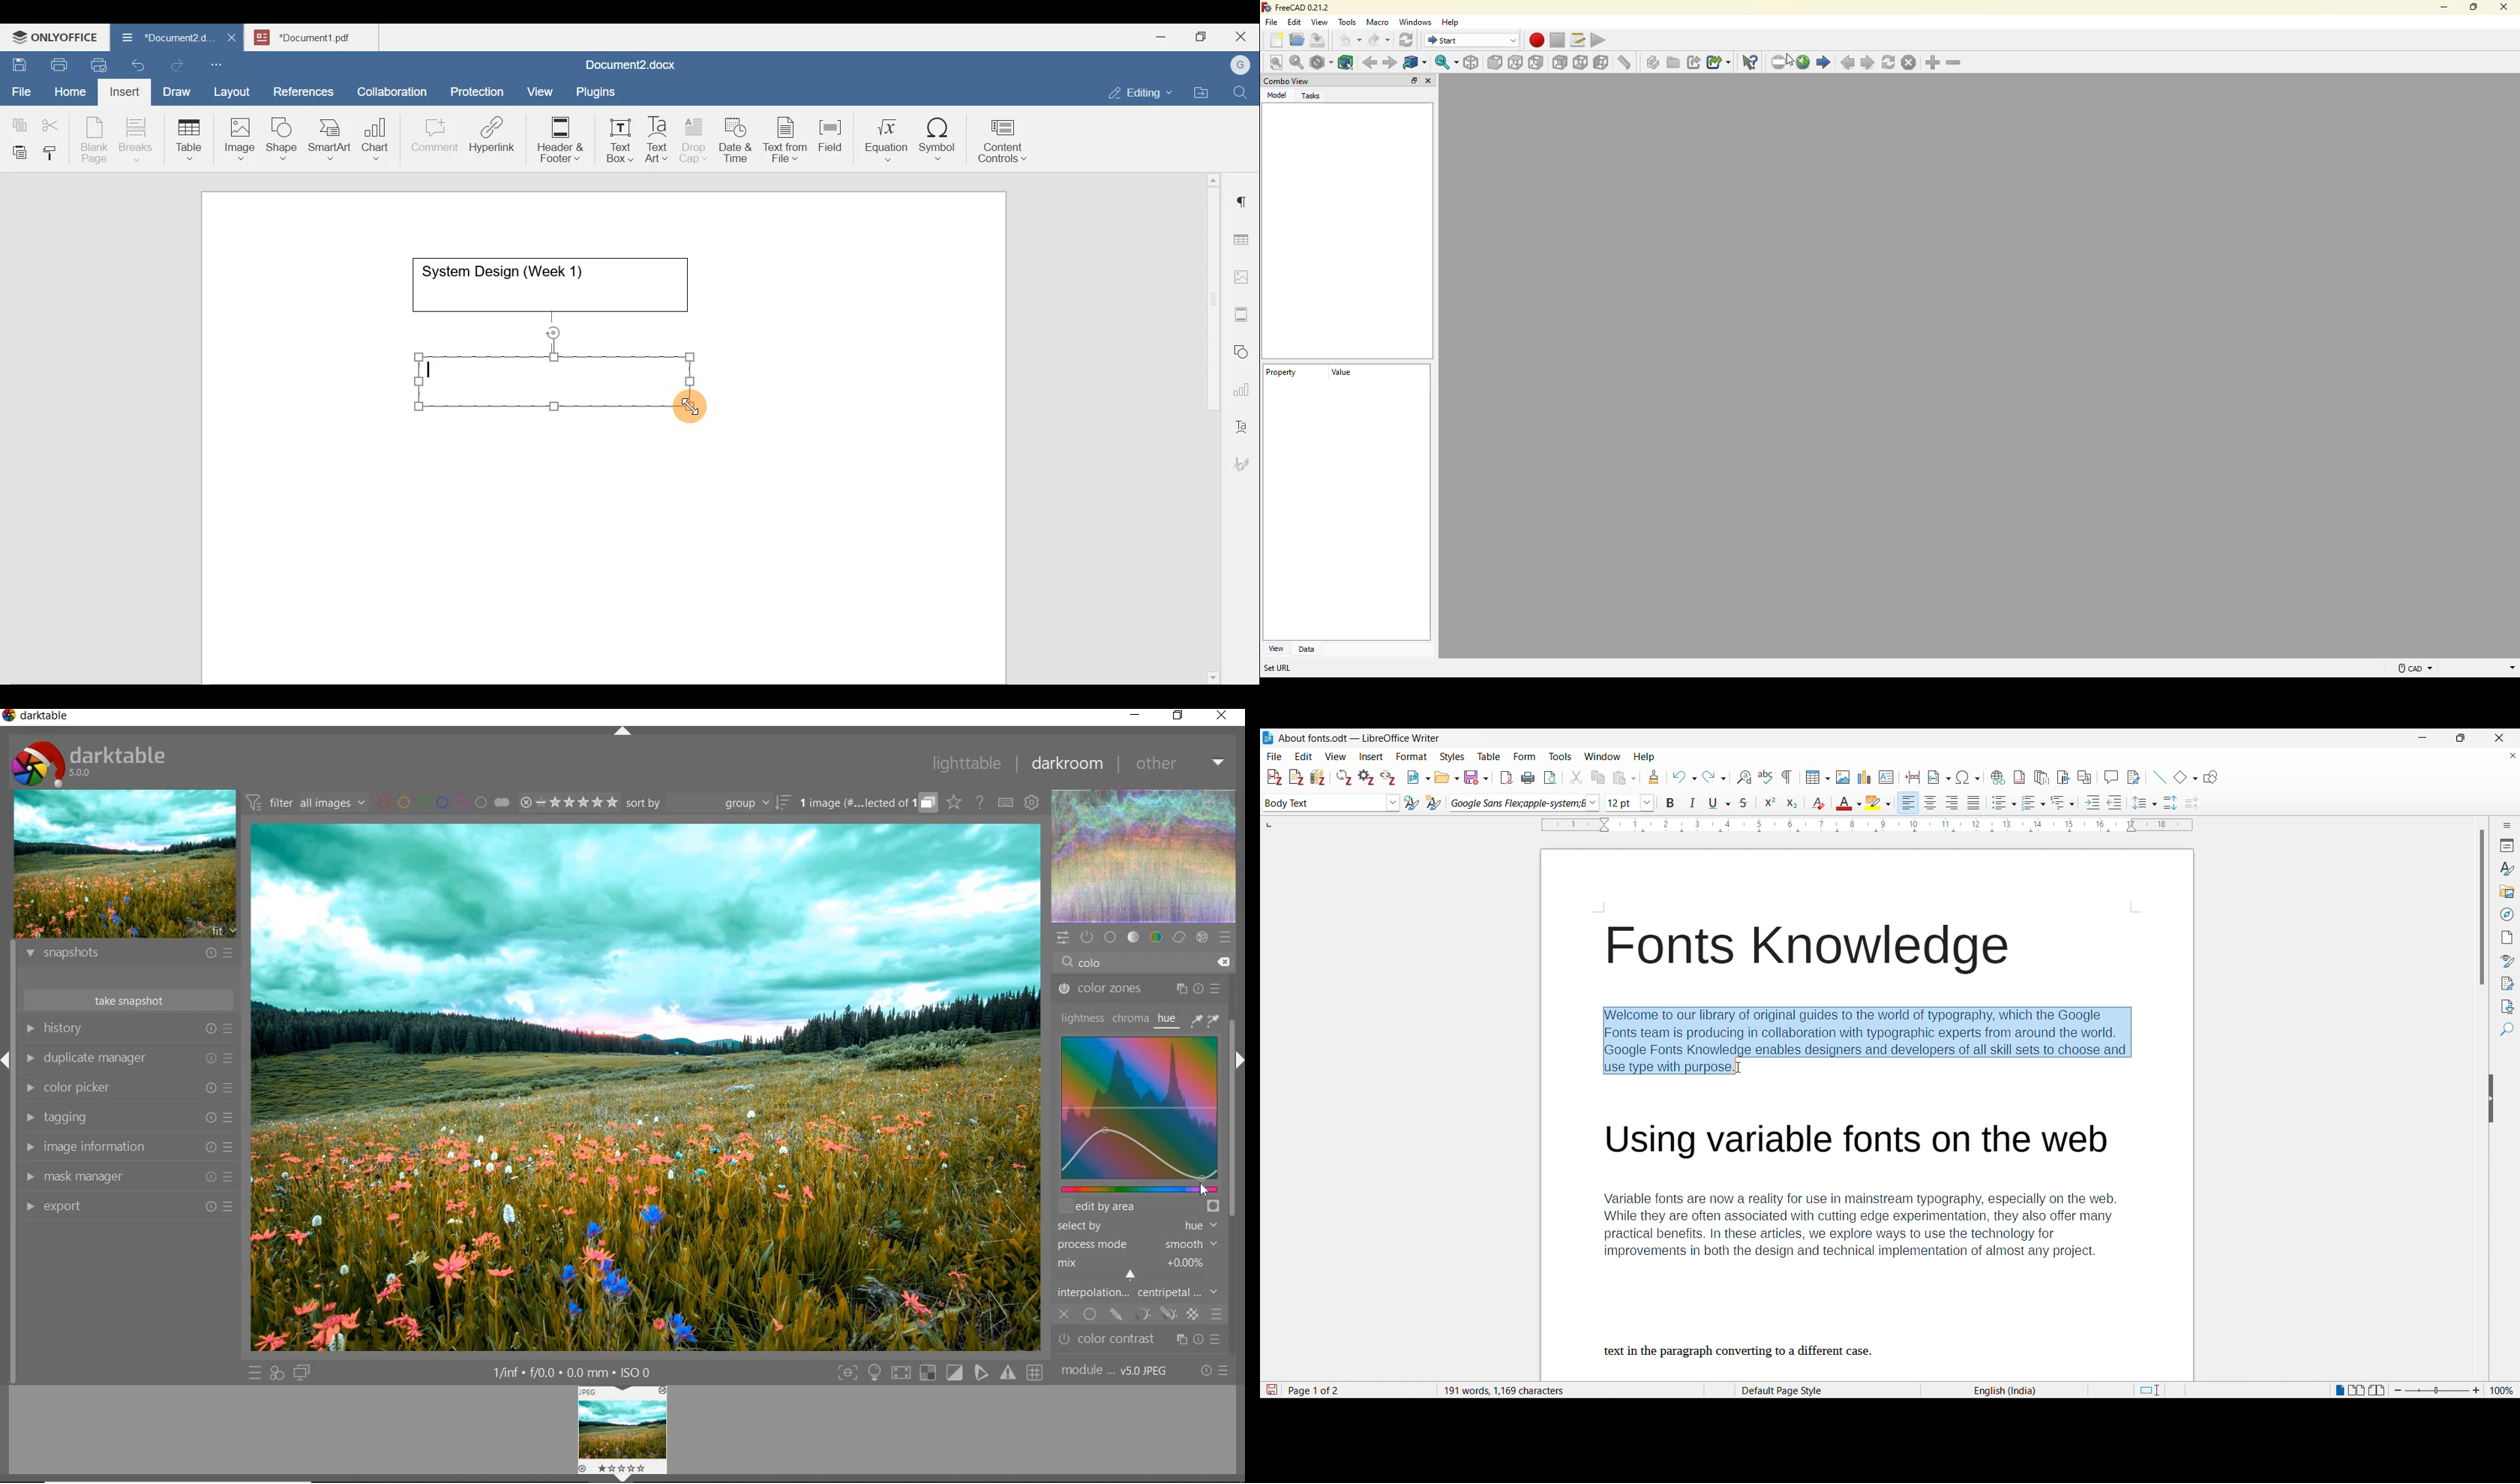 The width and height of the screenshot is (2520, 1484). What do you see at coordinates (1140, 1206) in the screenshot?
I see `edit by area` at bounding box center [1140, 1206].